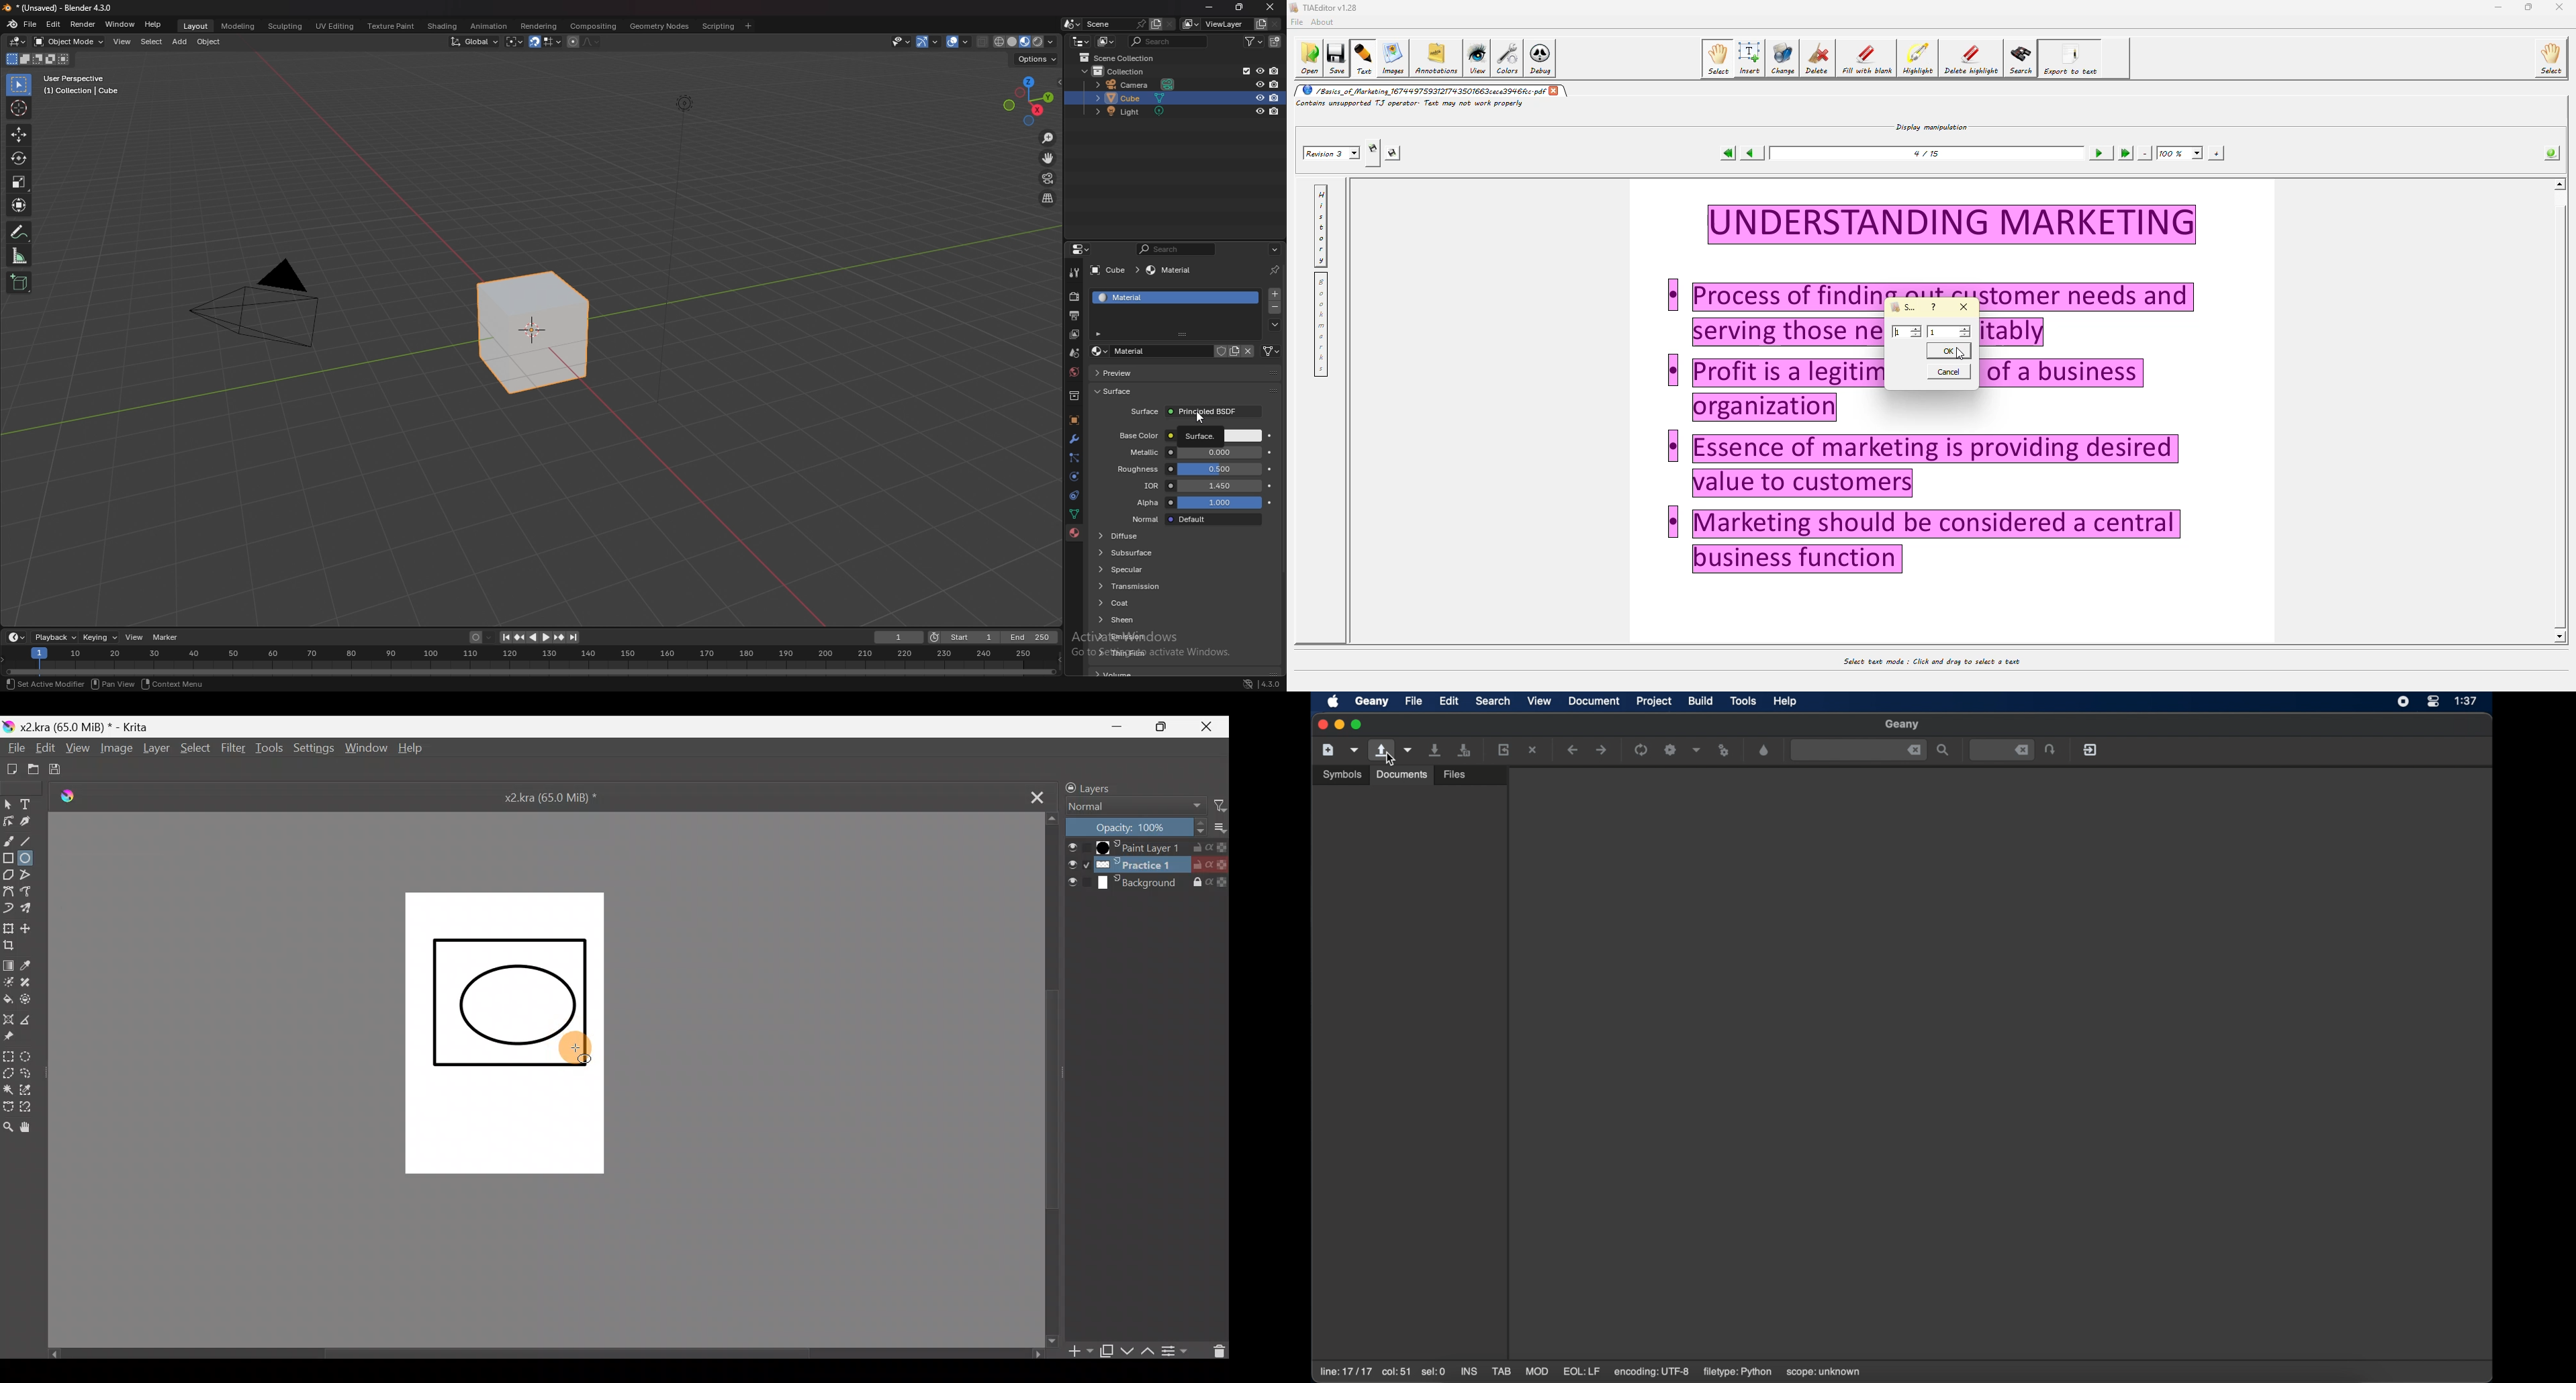 The height and width of the screenshot is (1400, 2576). I want to click on Ellipse tool, so click(30, 859).